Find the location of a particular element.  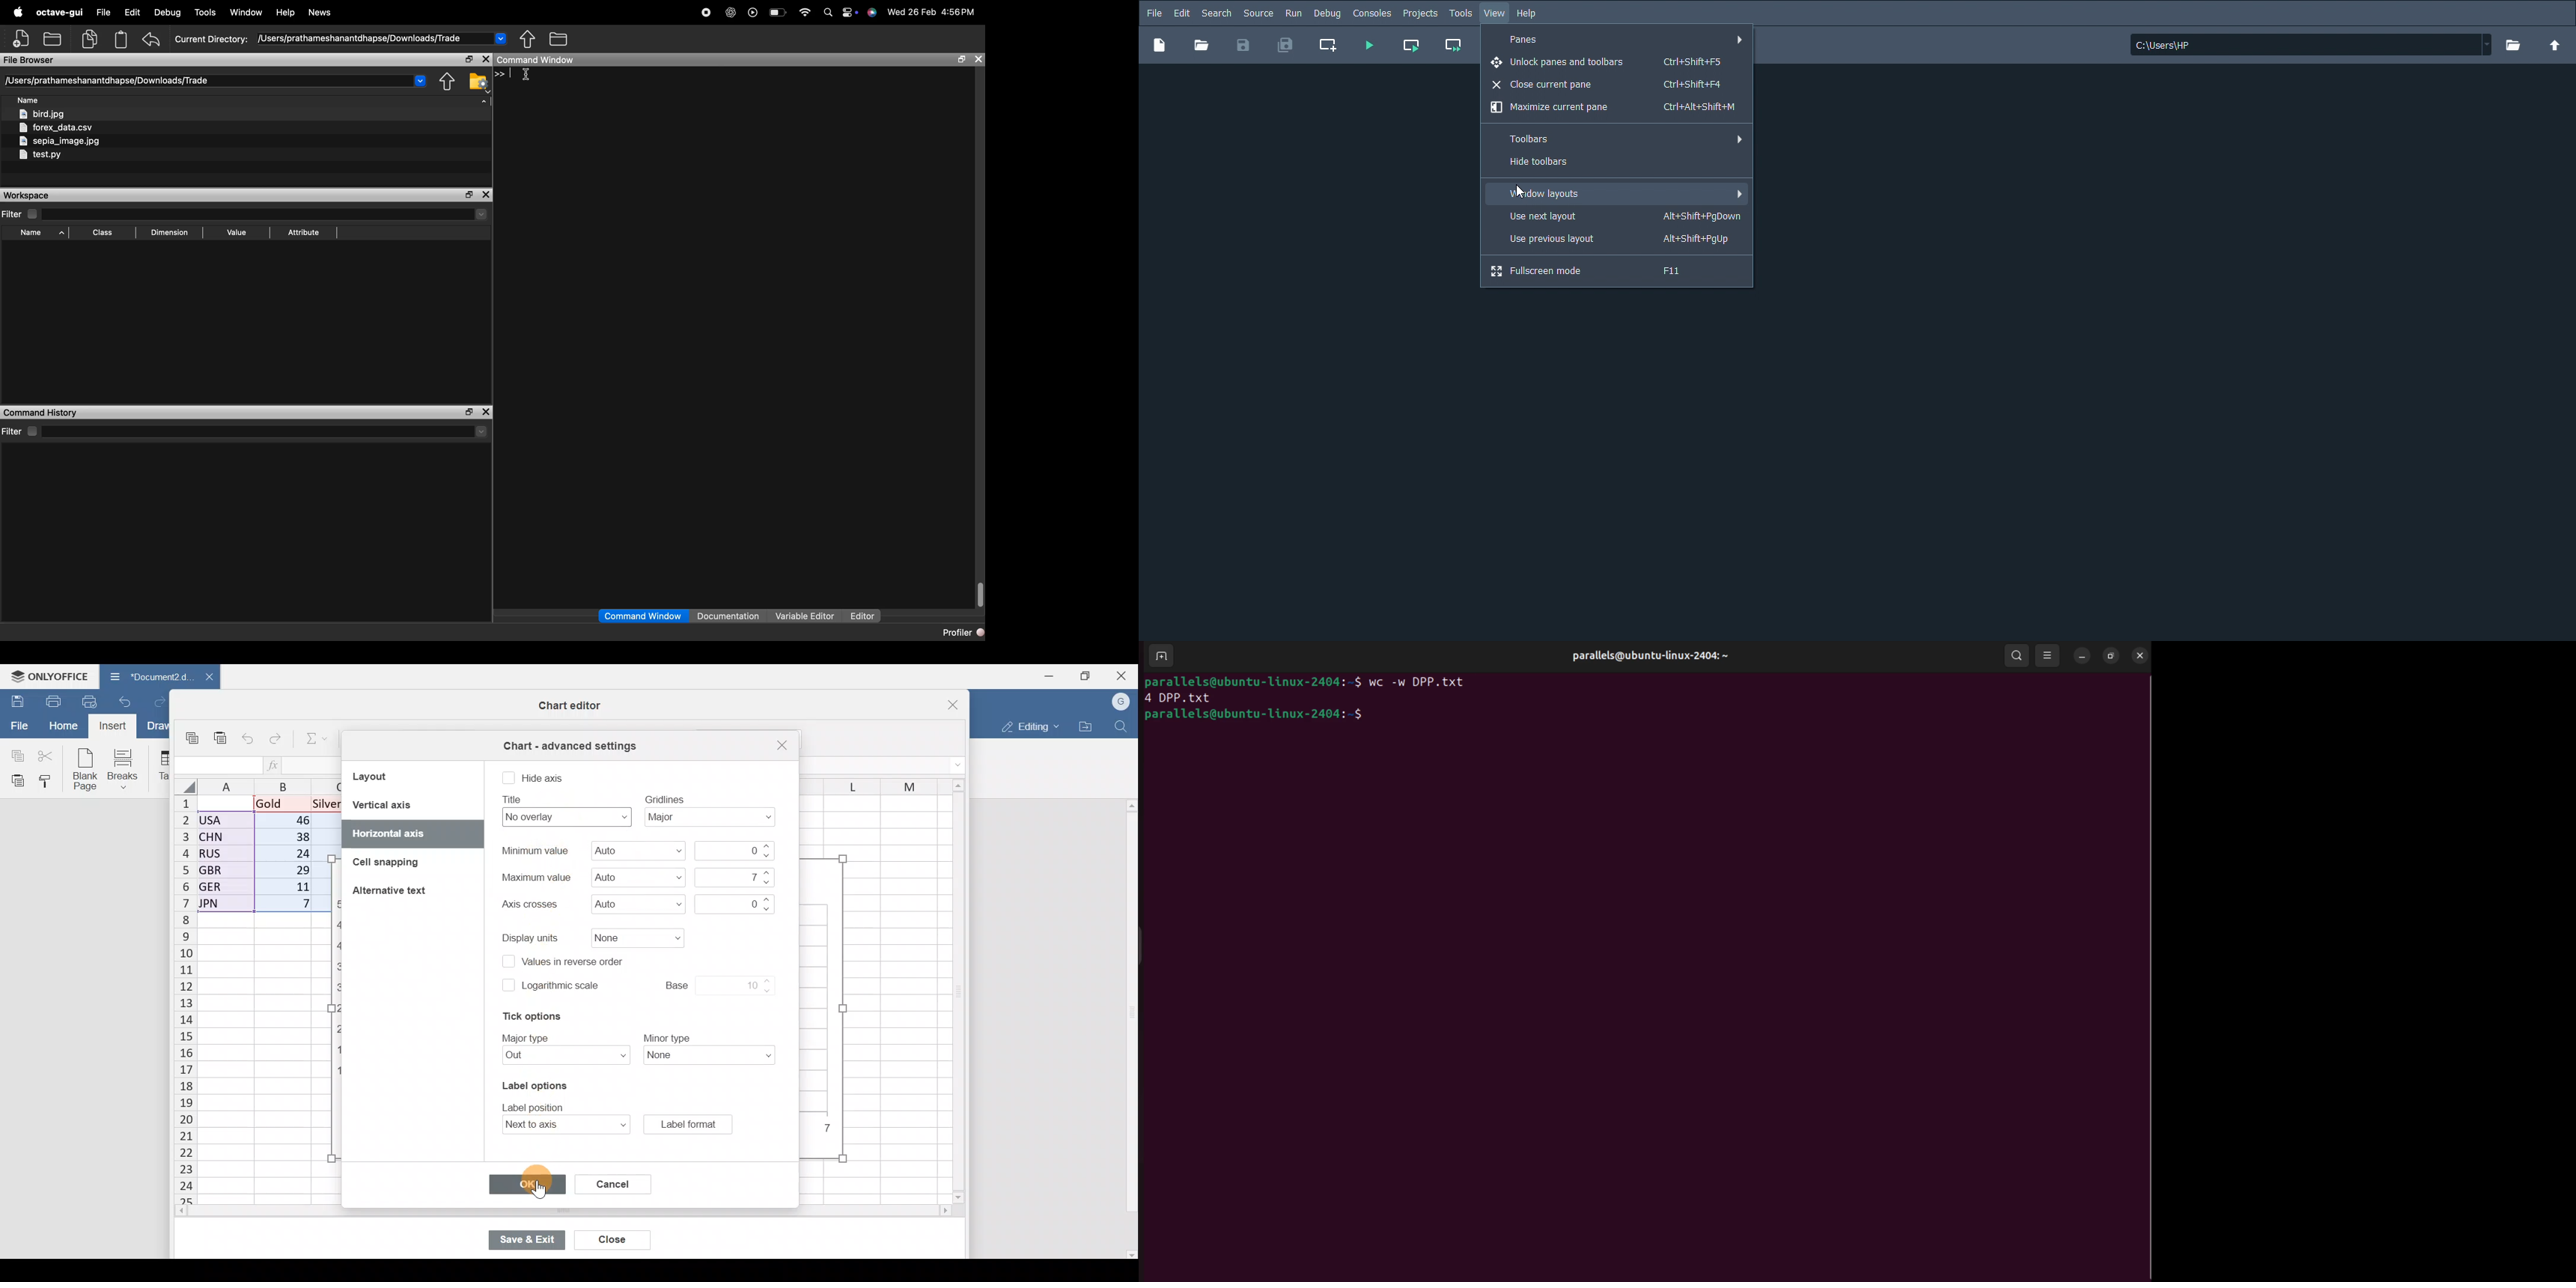

minimize is located at coordinates (2082, 655).